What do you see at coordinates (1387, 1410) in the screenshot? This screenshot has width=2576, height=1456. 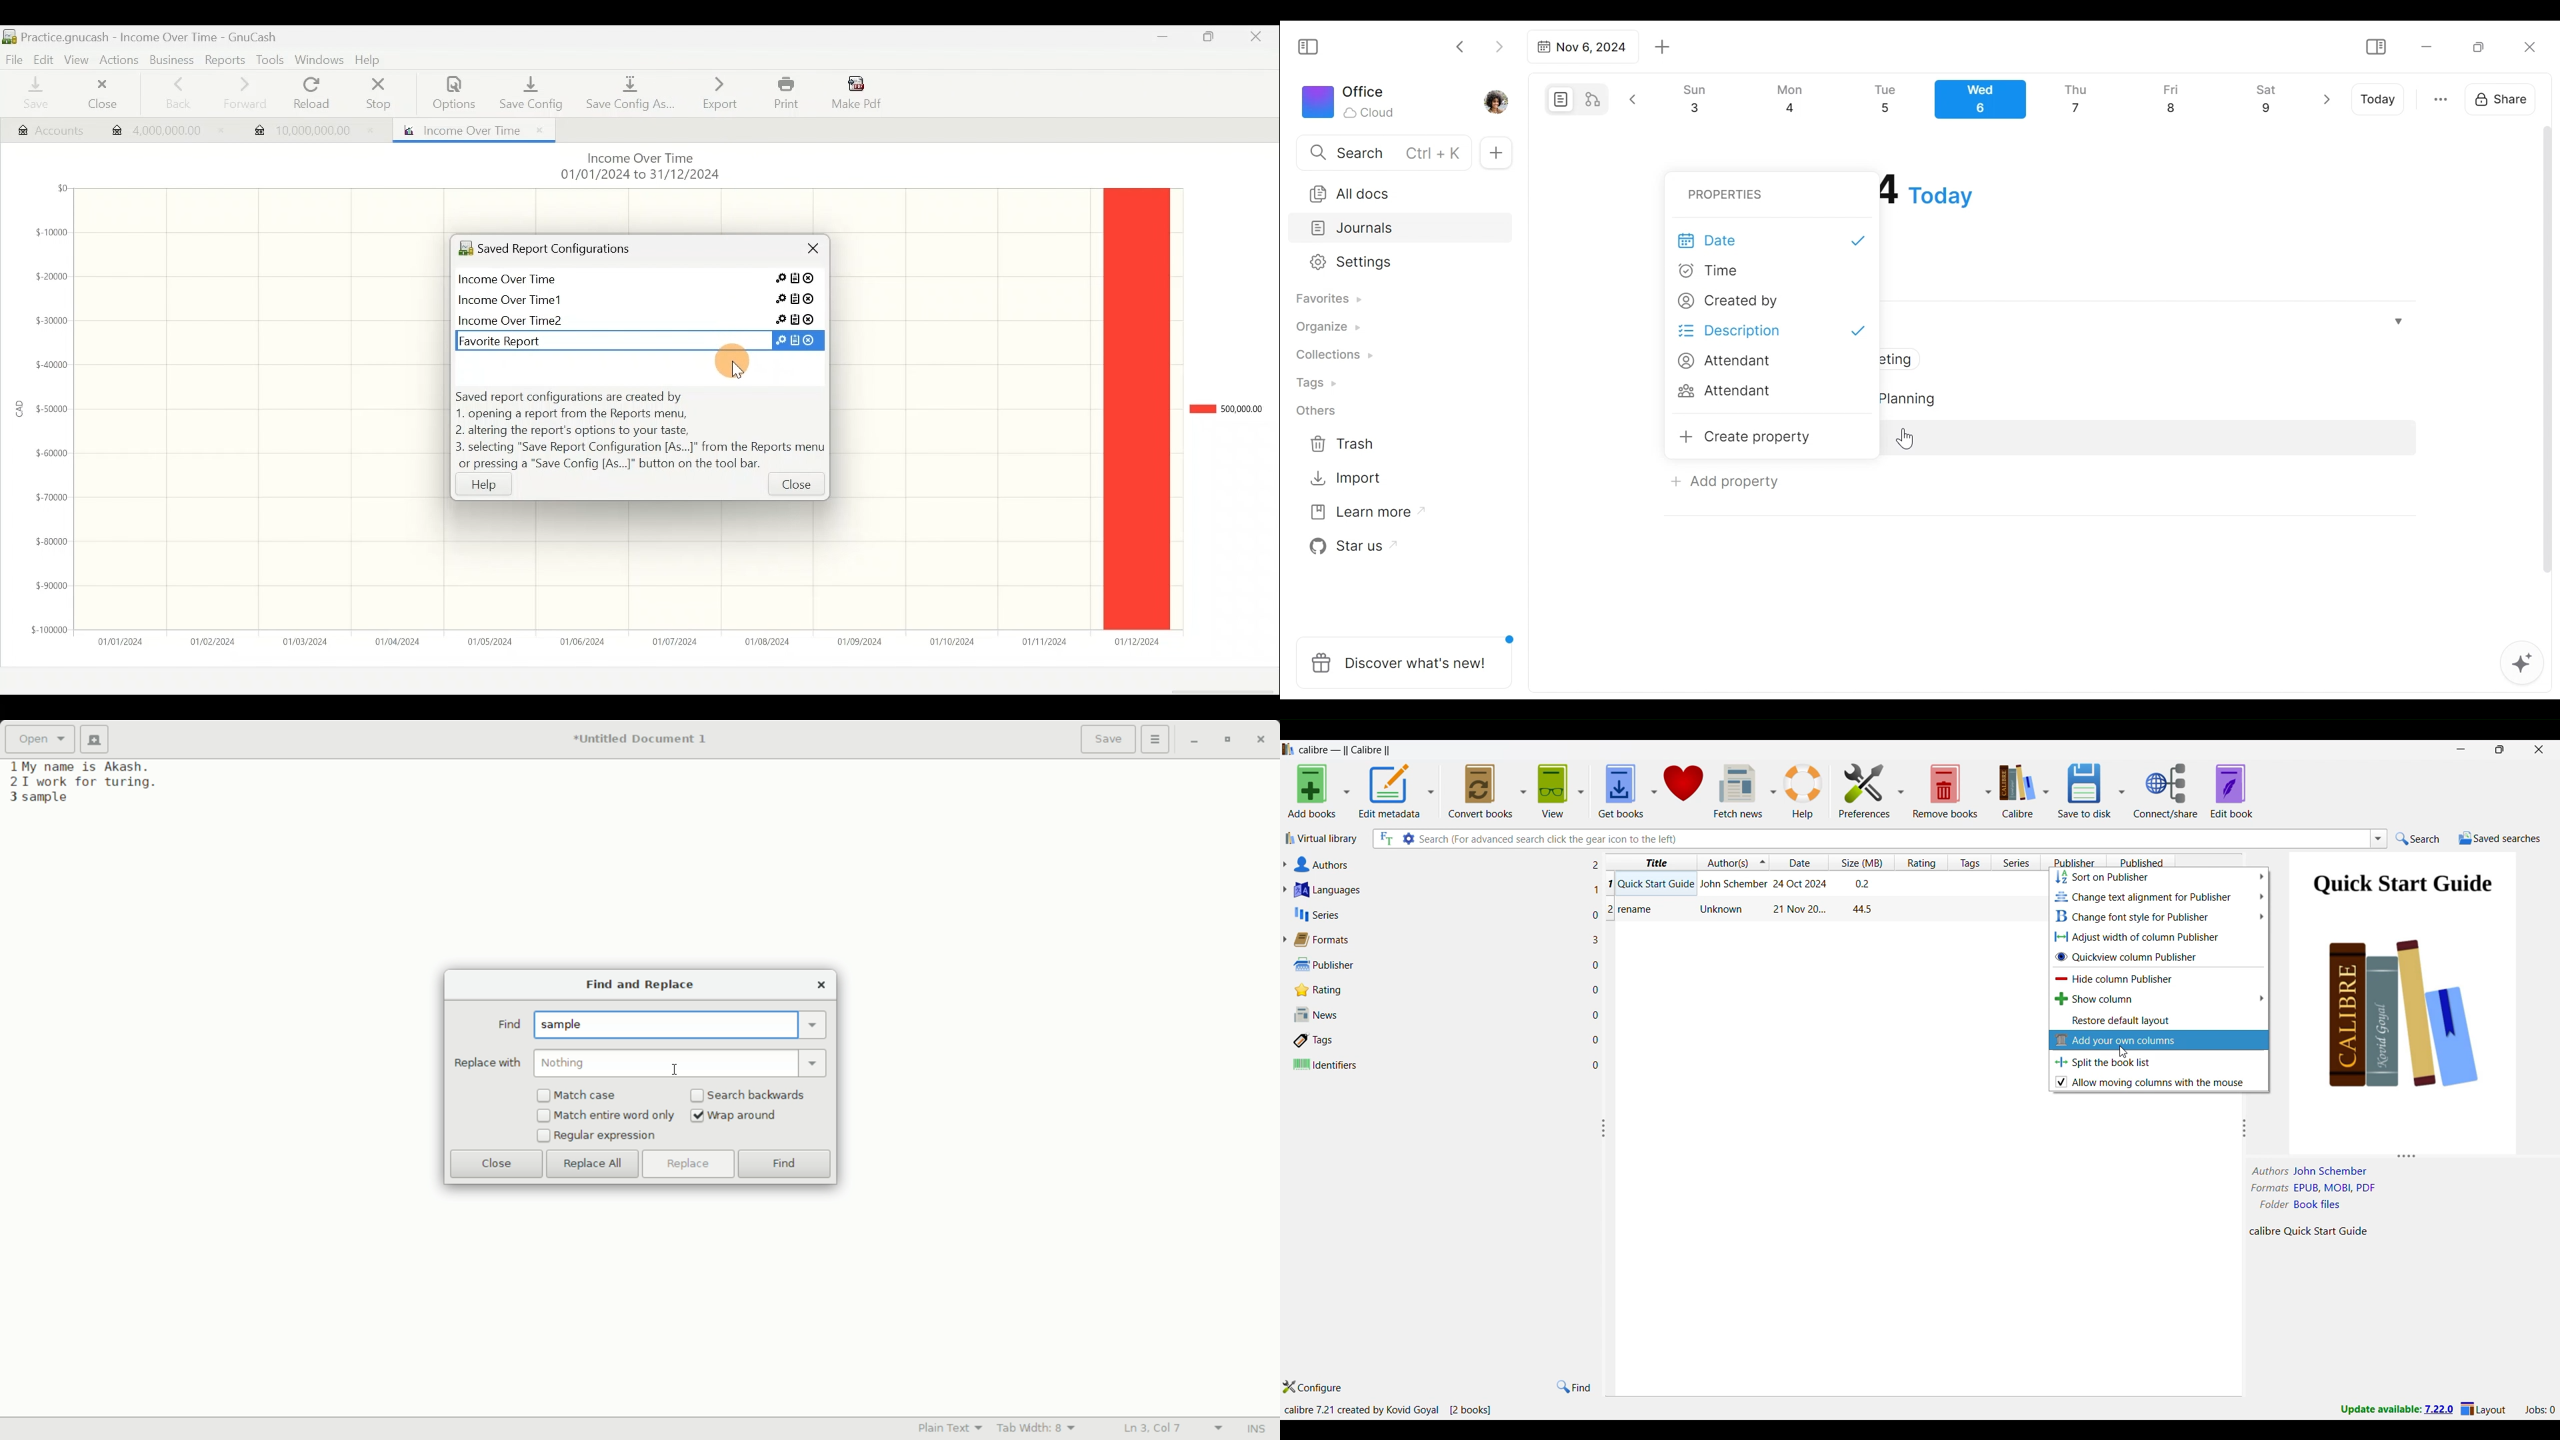 I see `Current details of software` at bounding box center [1387, 1410].